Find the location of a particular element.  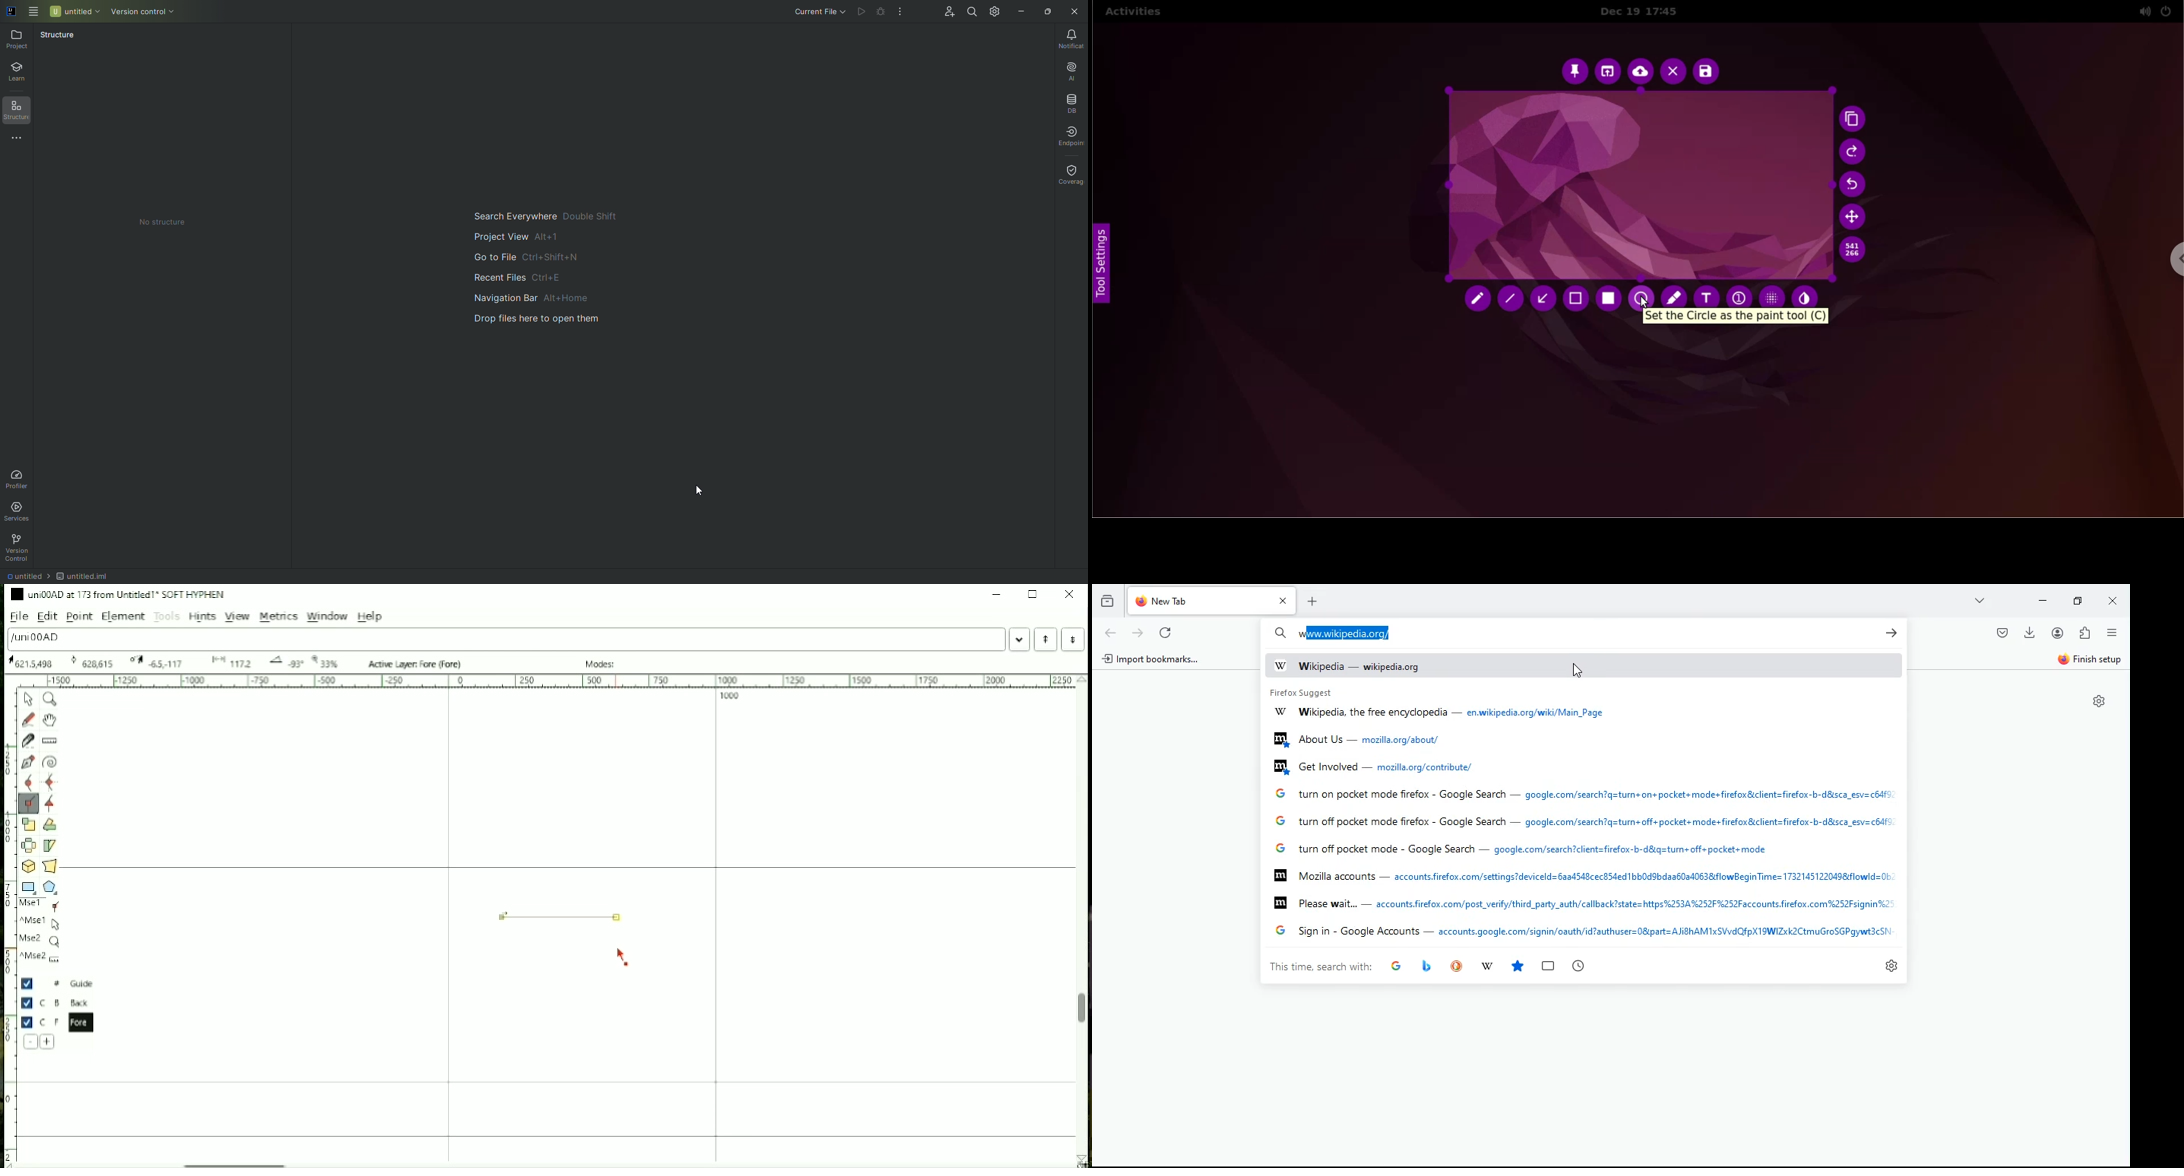

Metrics is located at coordinates (279, 617).